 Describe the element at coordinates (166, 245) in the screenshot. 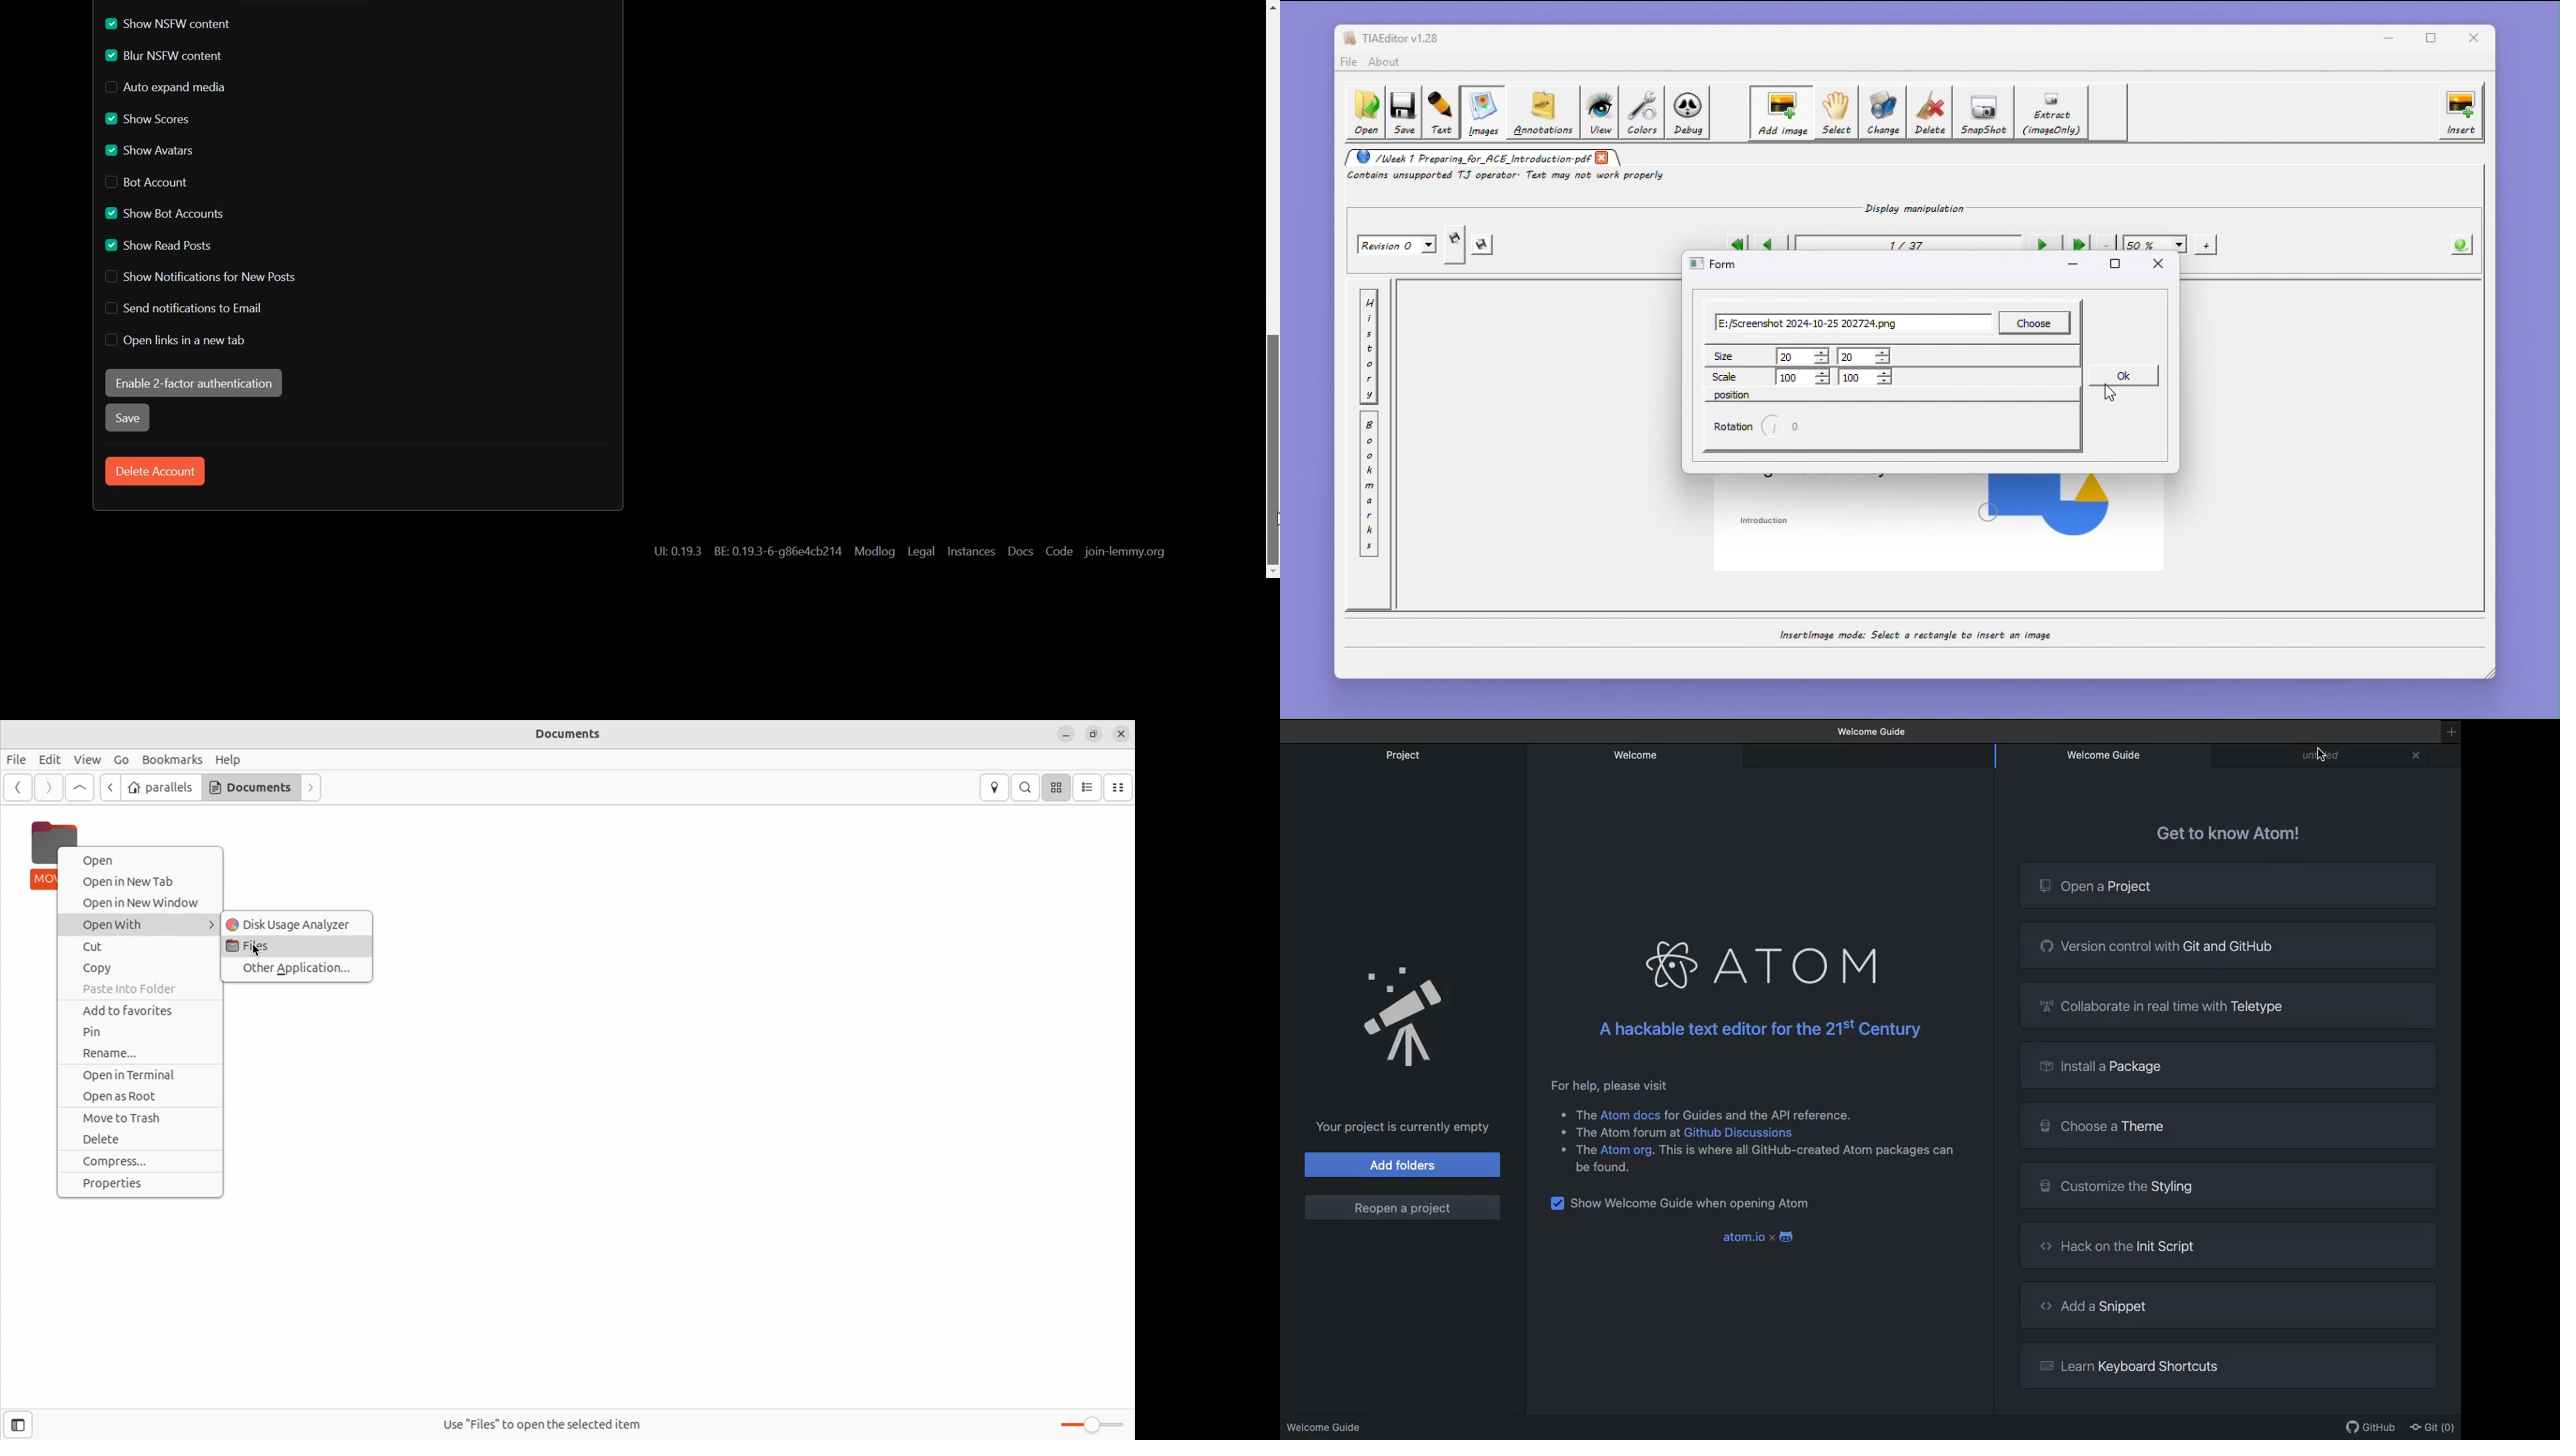

I see `Enable Show read Posts` at that location.